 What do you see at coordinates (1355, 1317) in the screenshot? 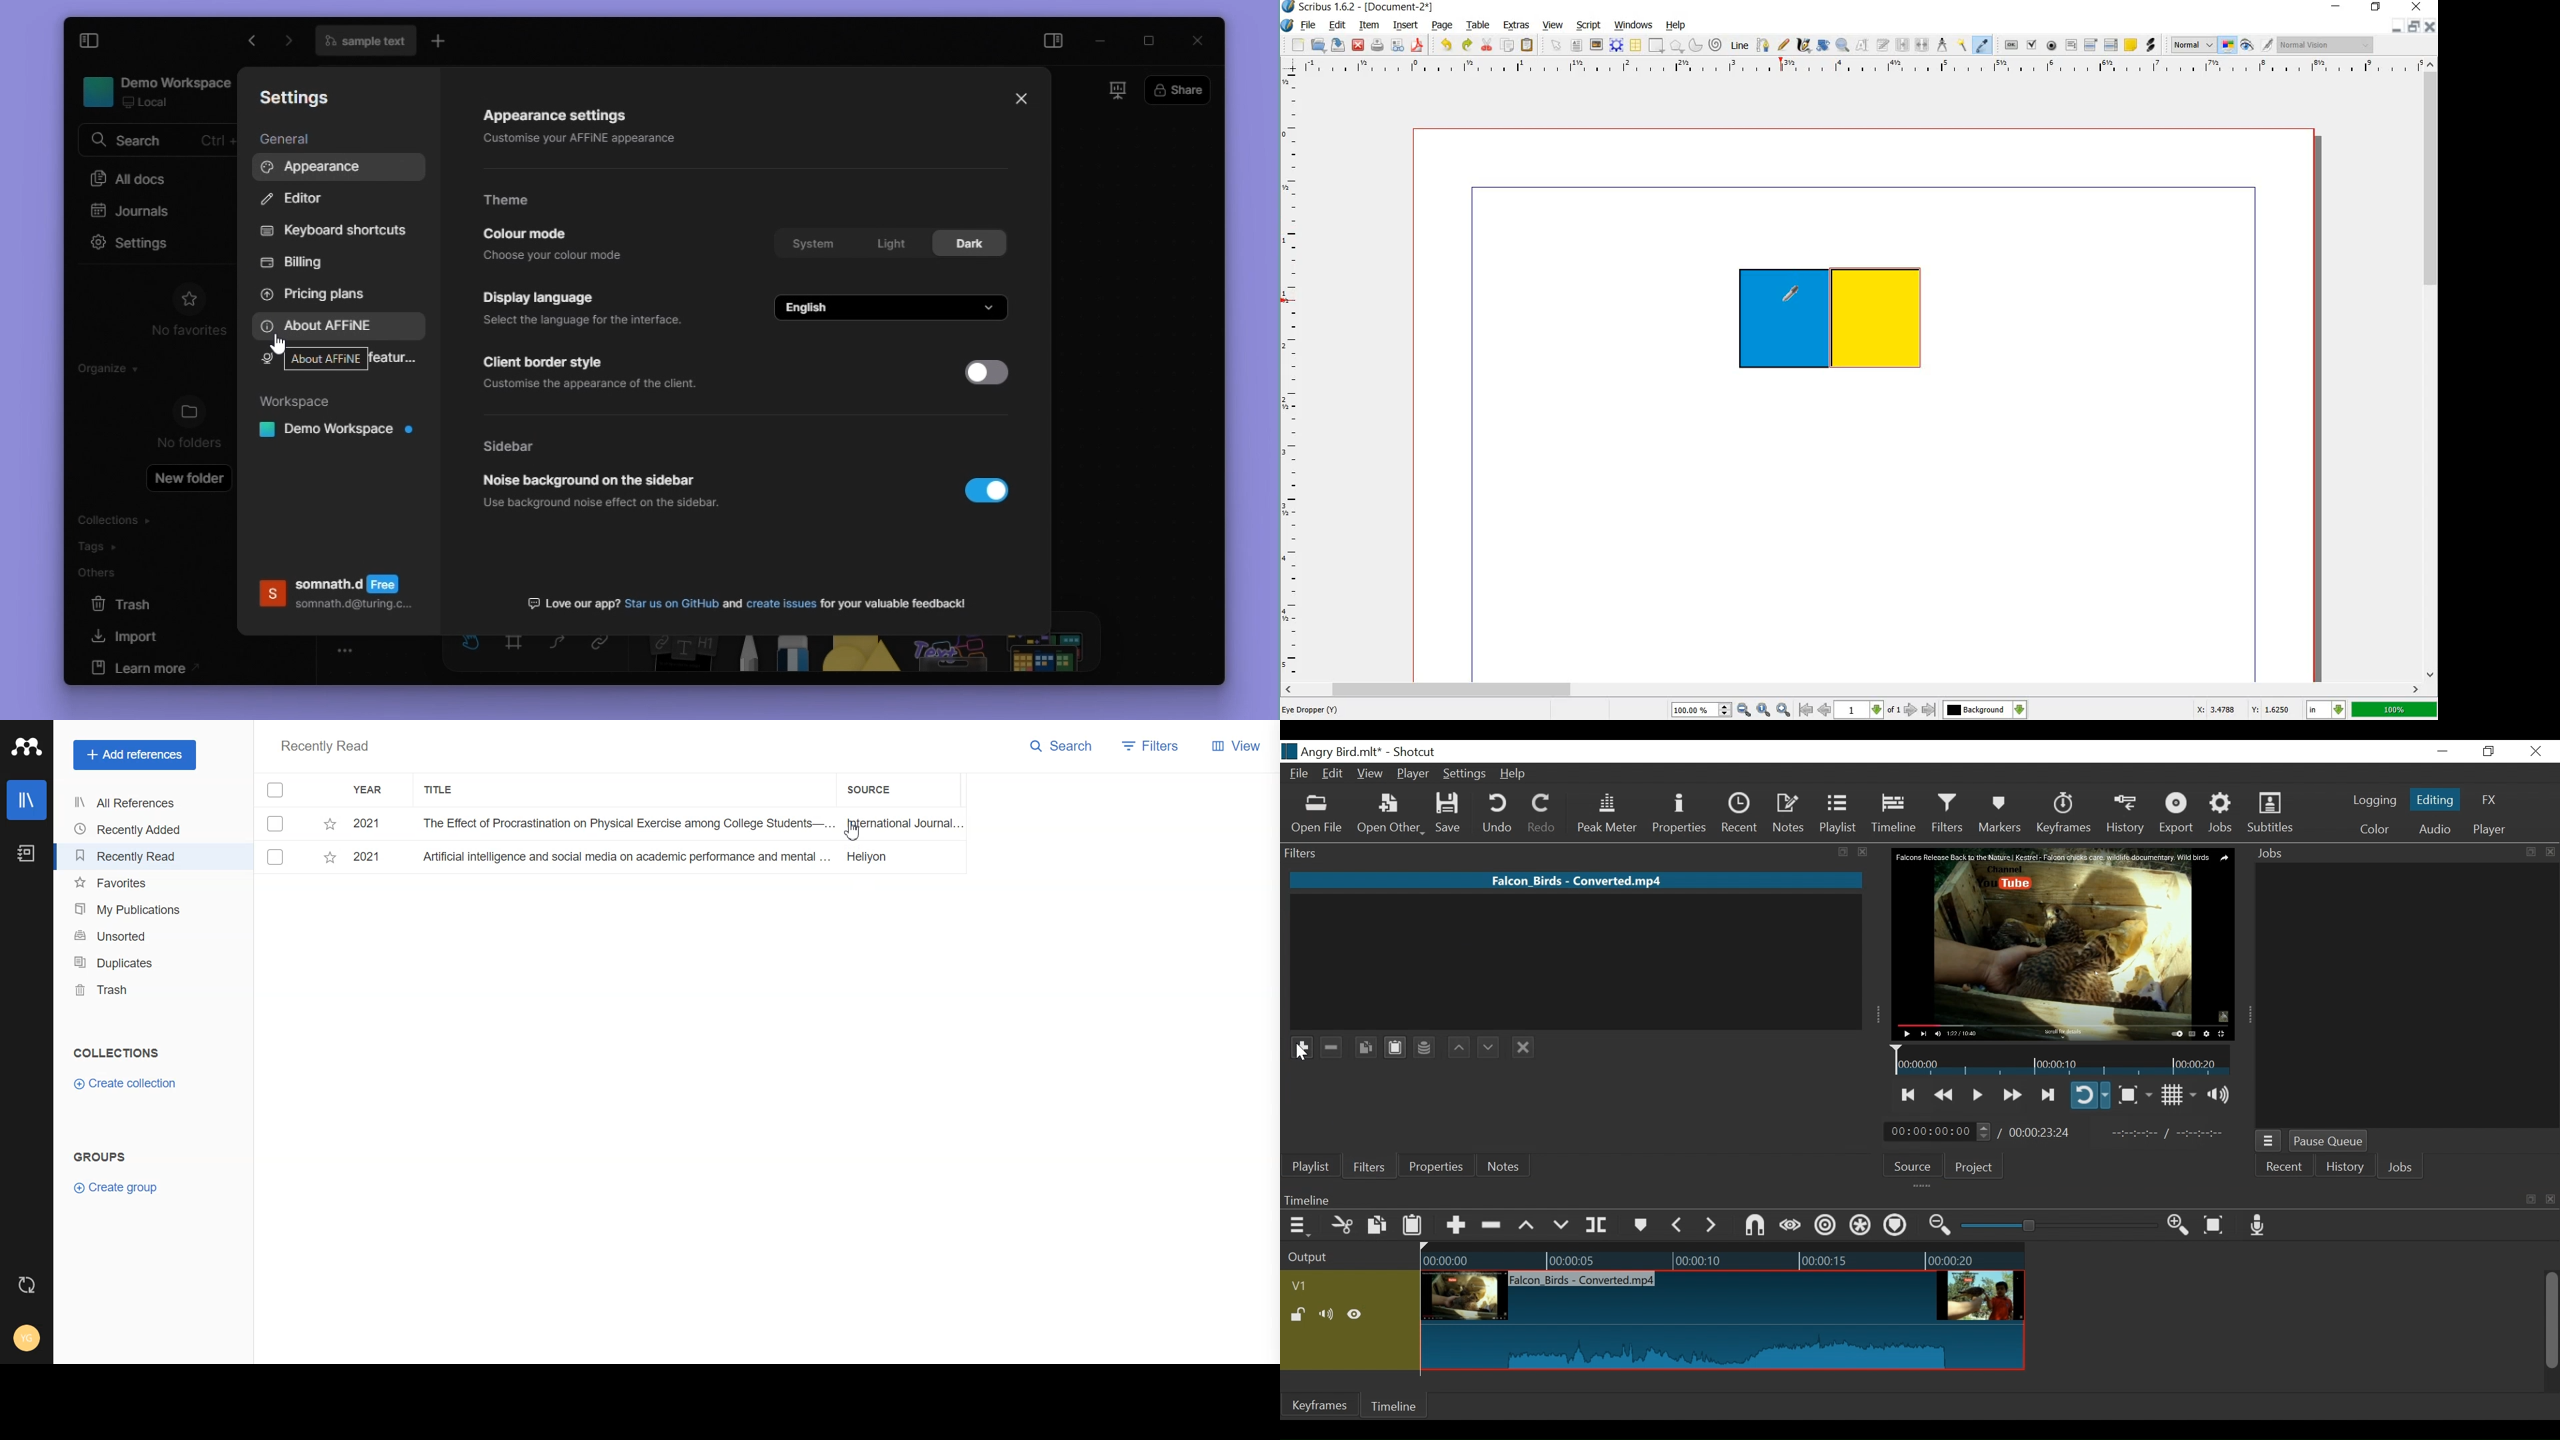
I see `Hide` at bounding box center [1355, 1317].